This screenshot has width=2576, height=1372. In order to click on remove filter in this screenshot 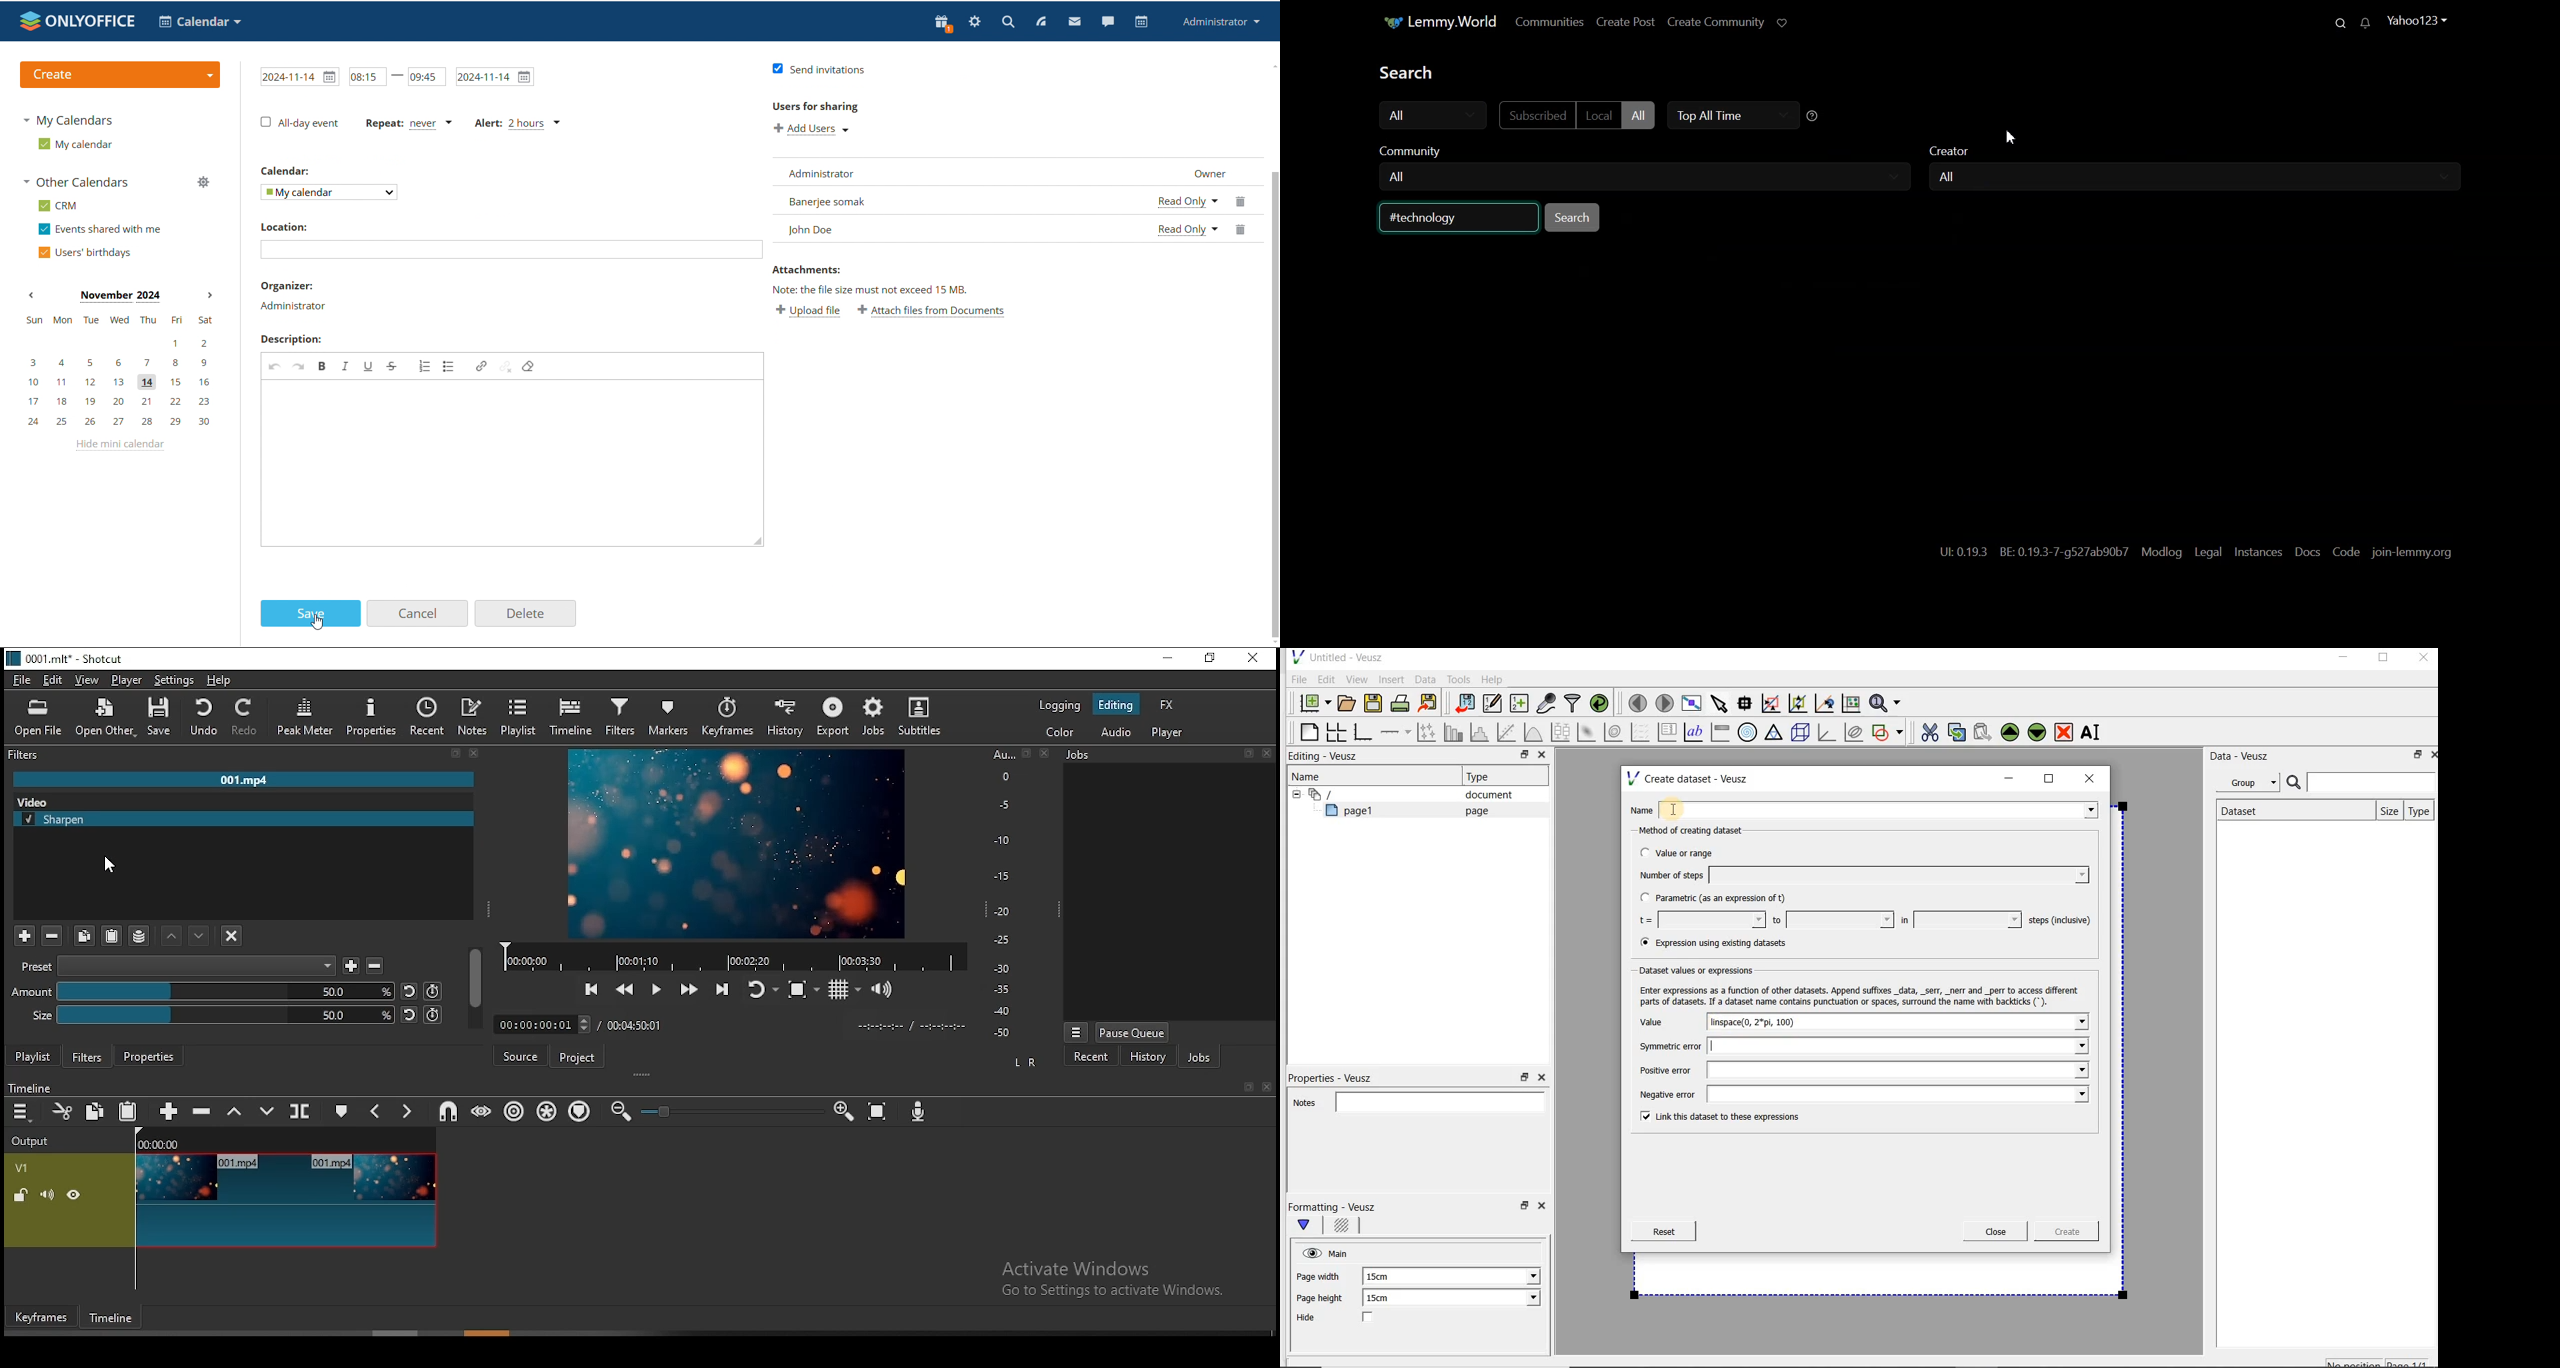, I will do `click(53, 936)`.